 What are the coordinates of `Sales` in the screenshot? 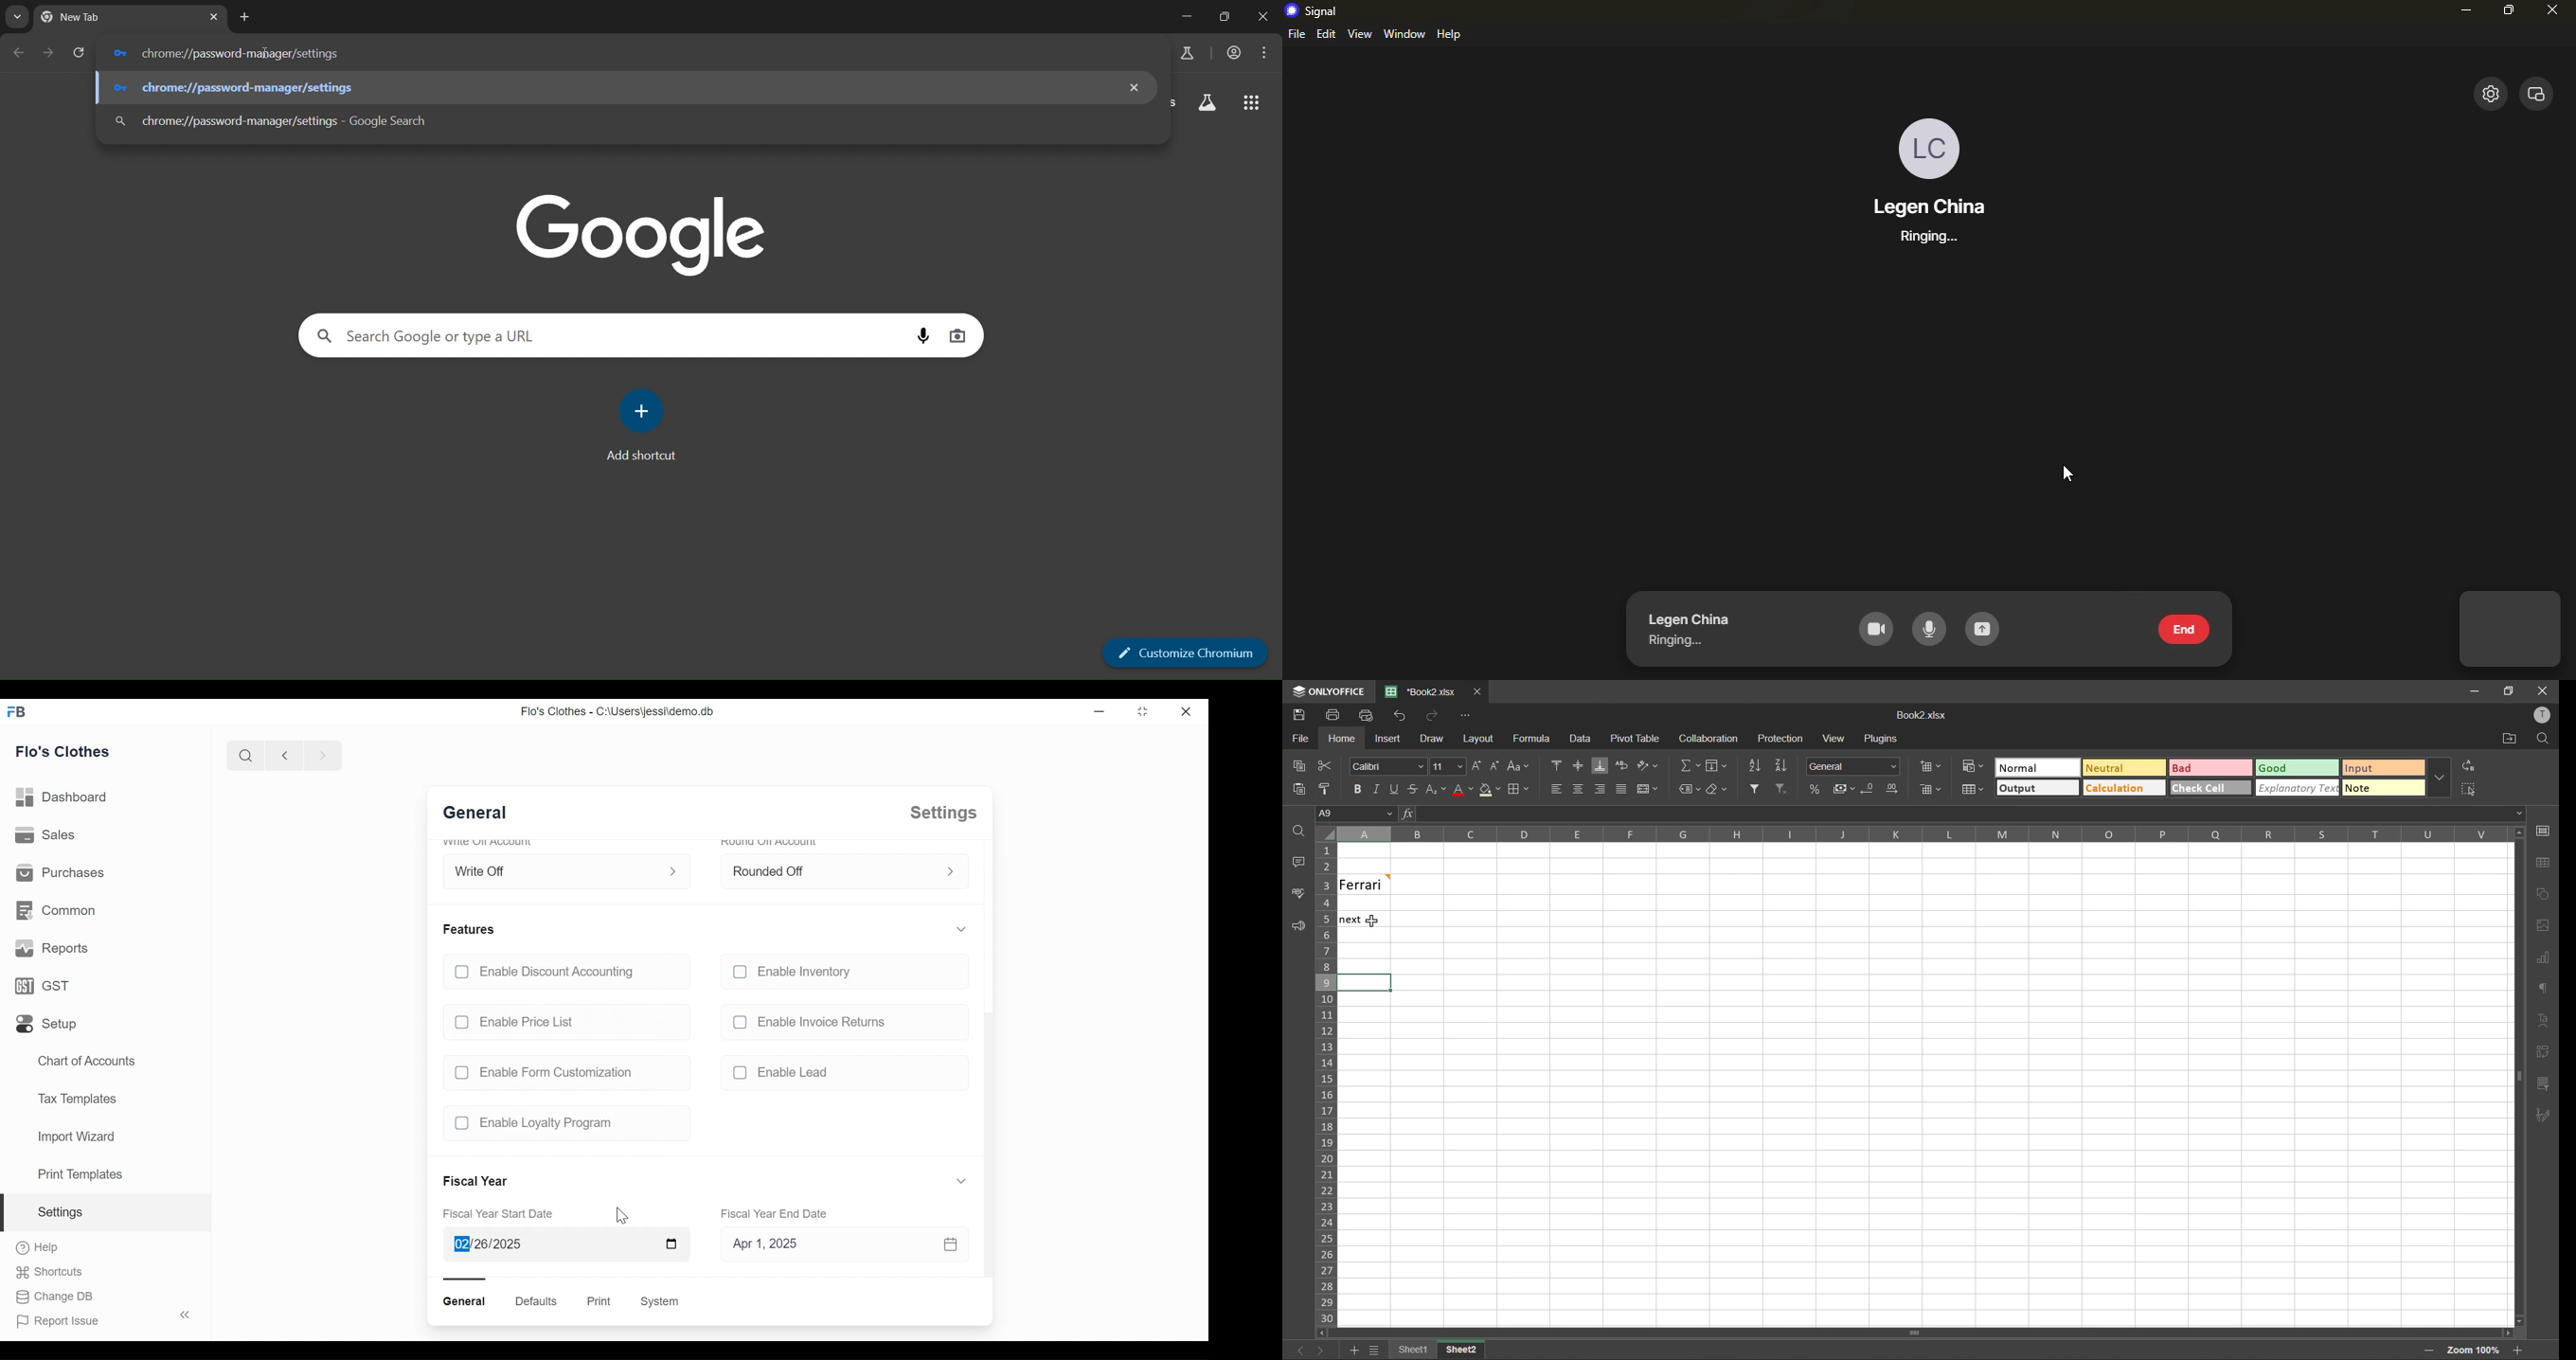 It's located at (46, 836).